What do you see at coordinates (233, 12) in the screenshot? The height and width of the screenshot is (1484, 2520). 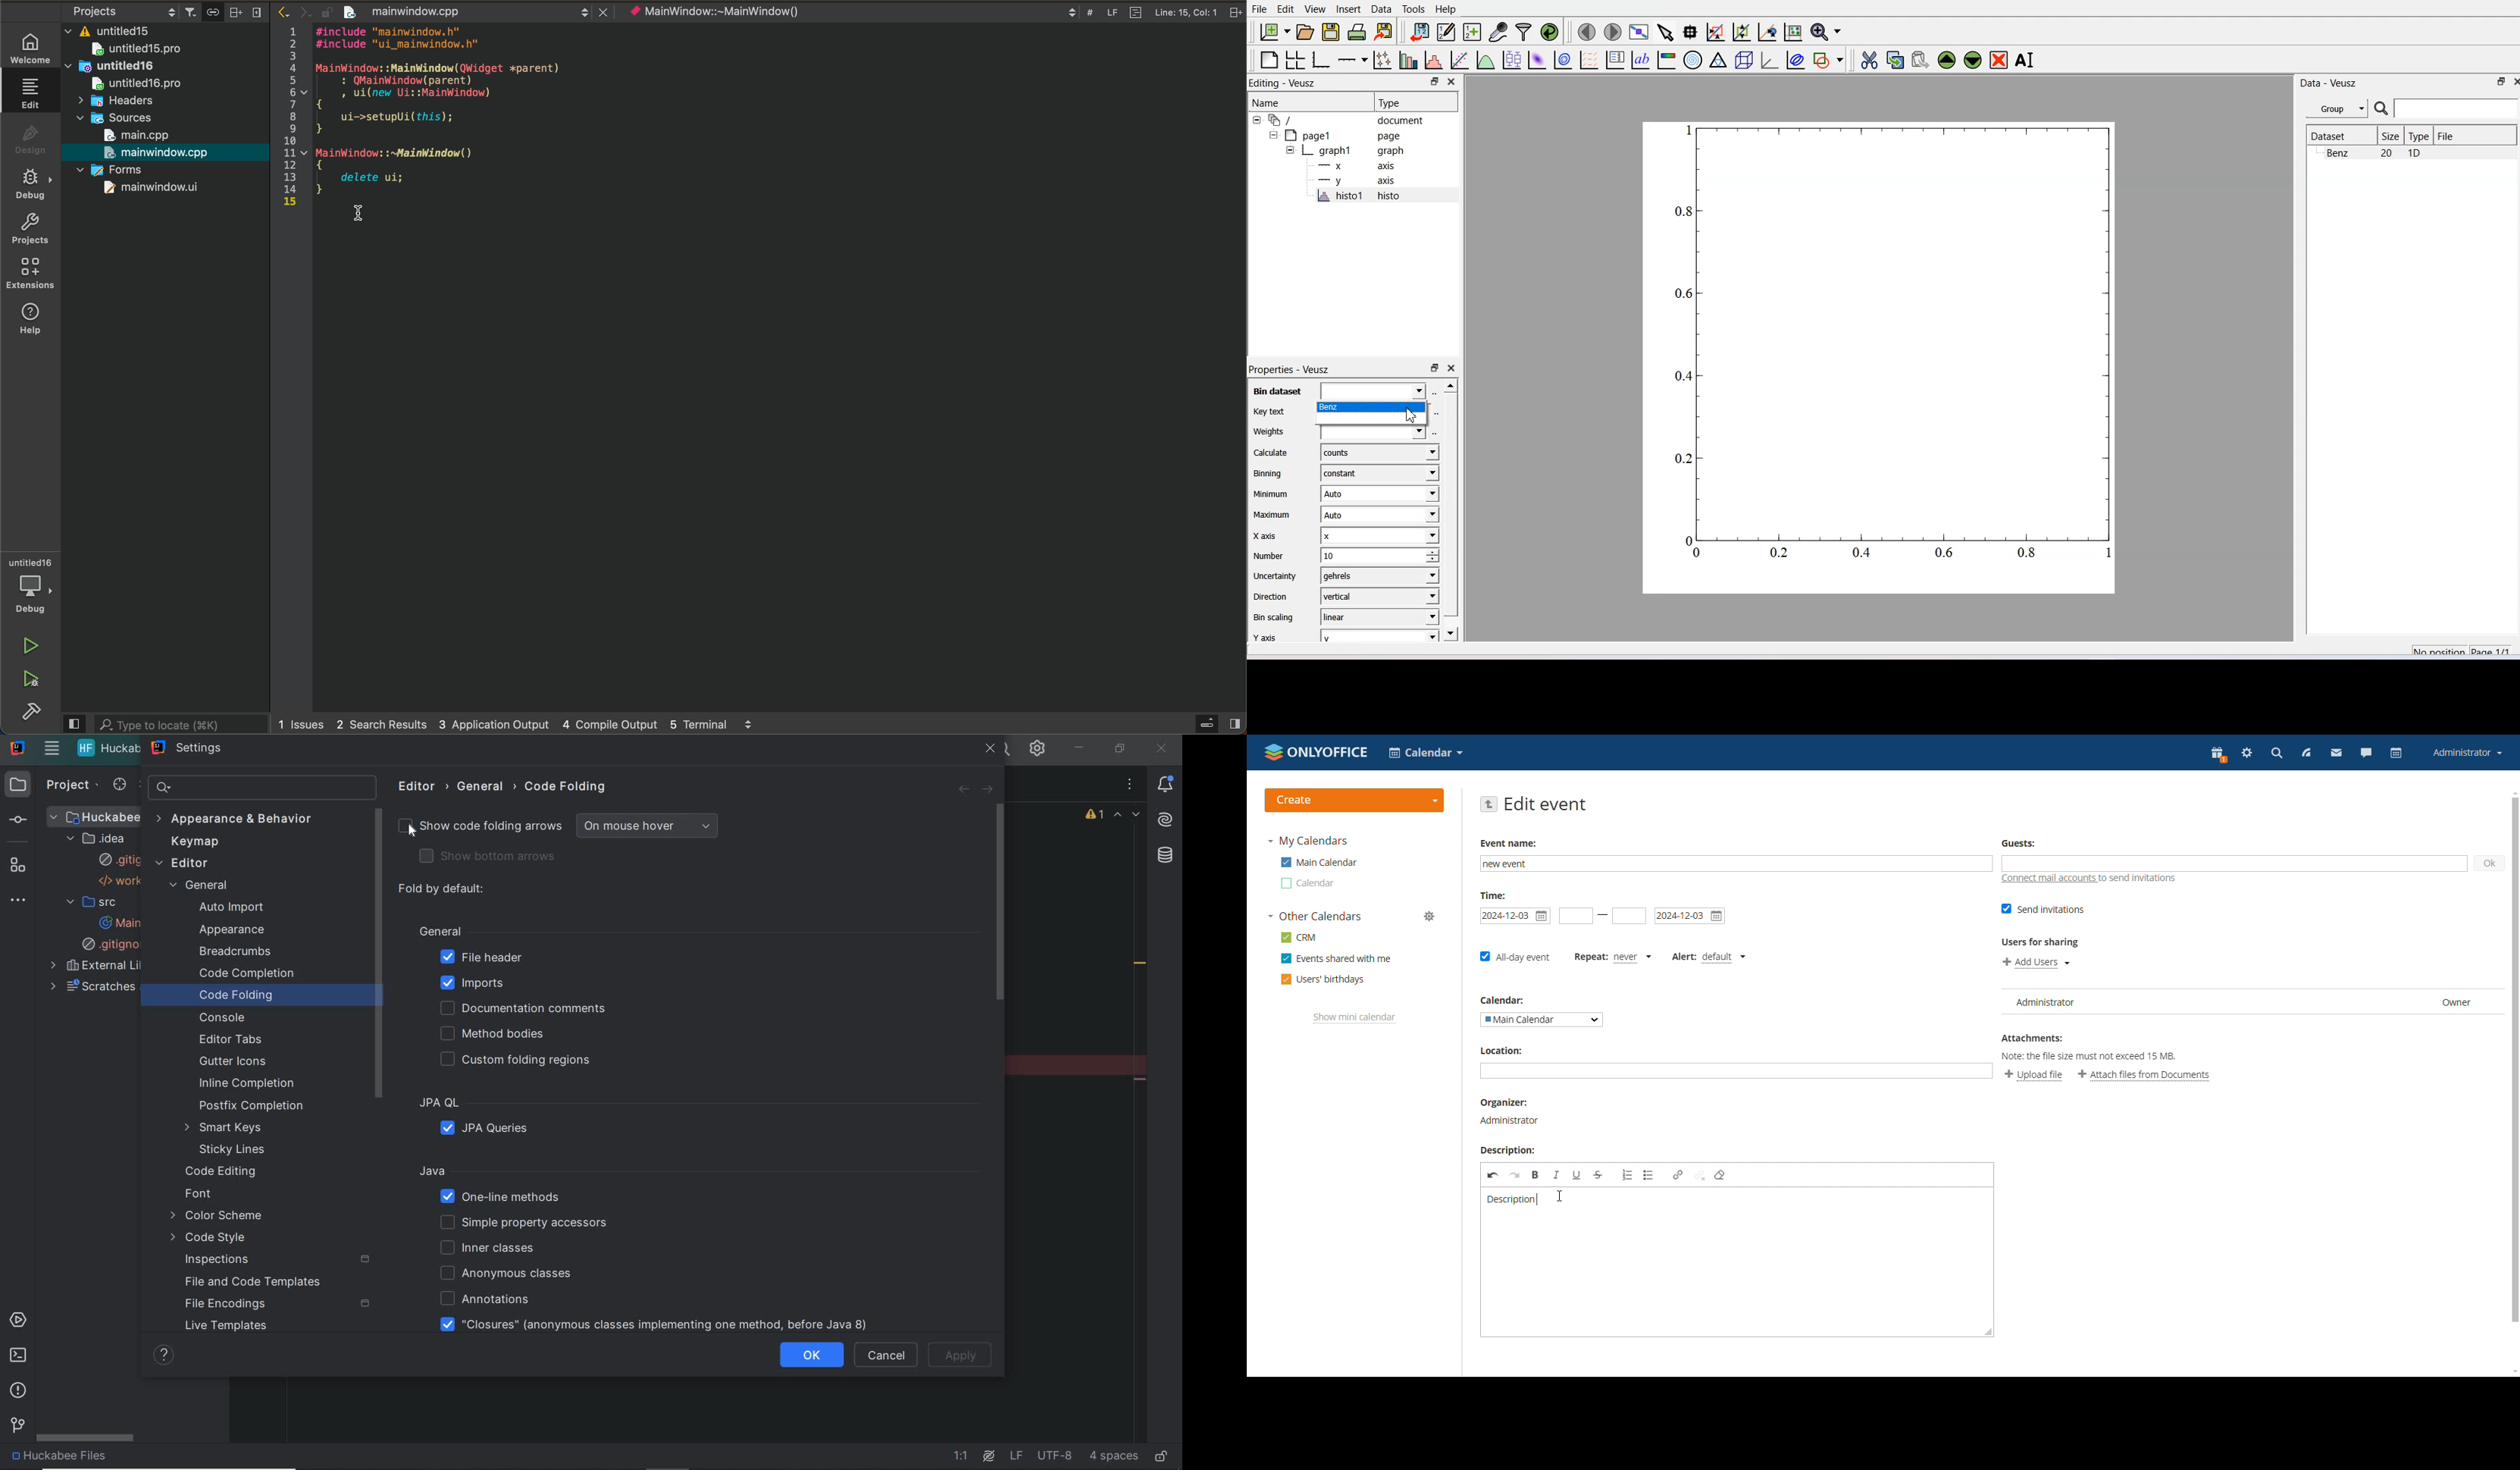 I see `Arrange` at bounding box center [233, 12].